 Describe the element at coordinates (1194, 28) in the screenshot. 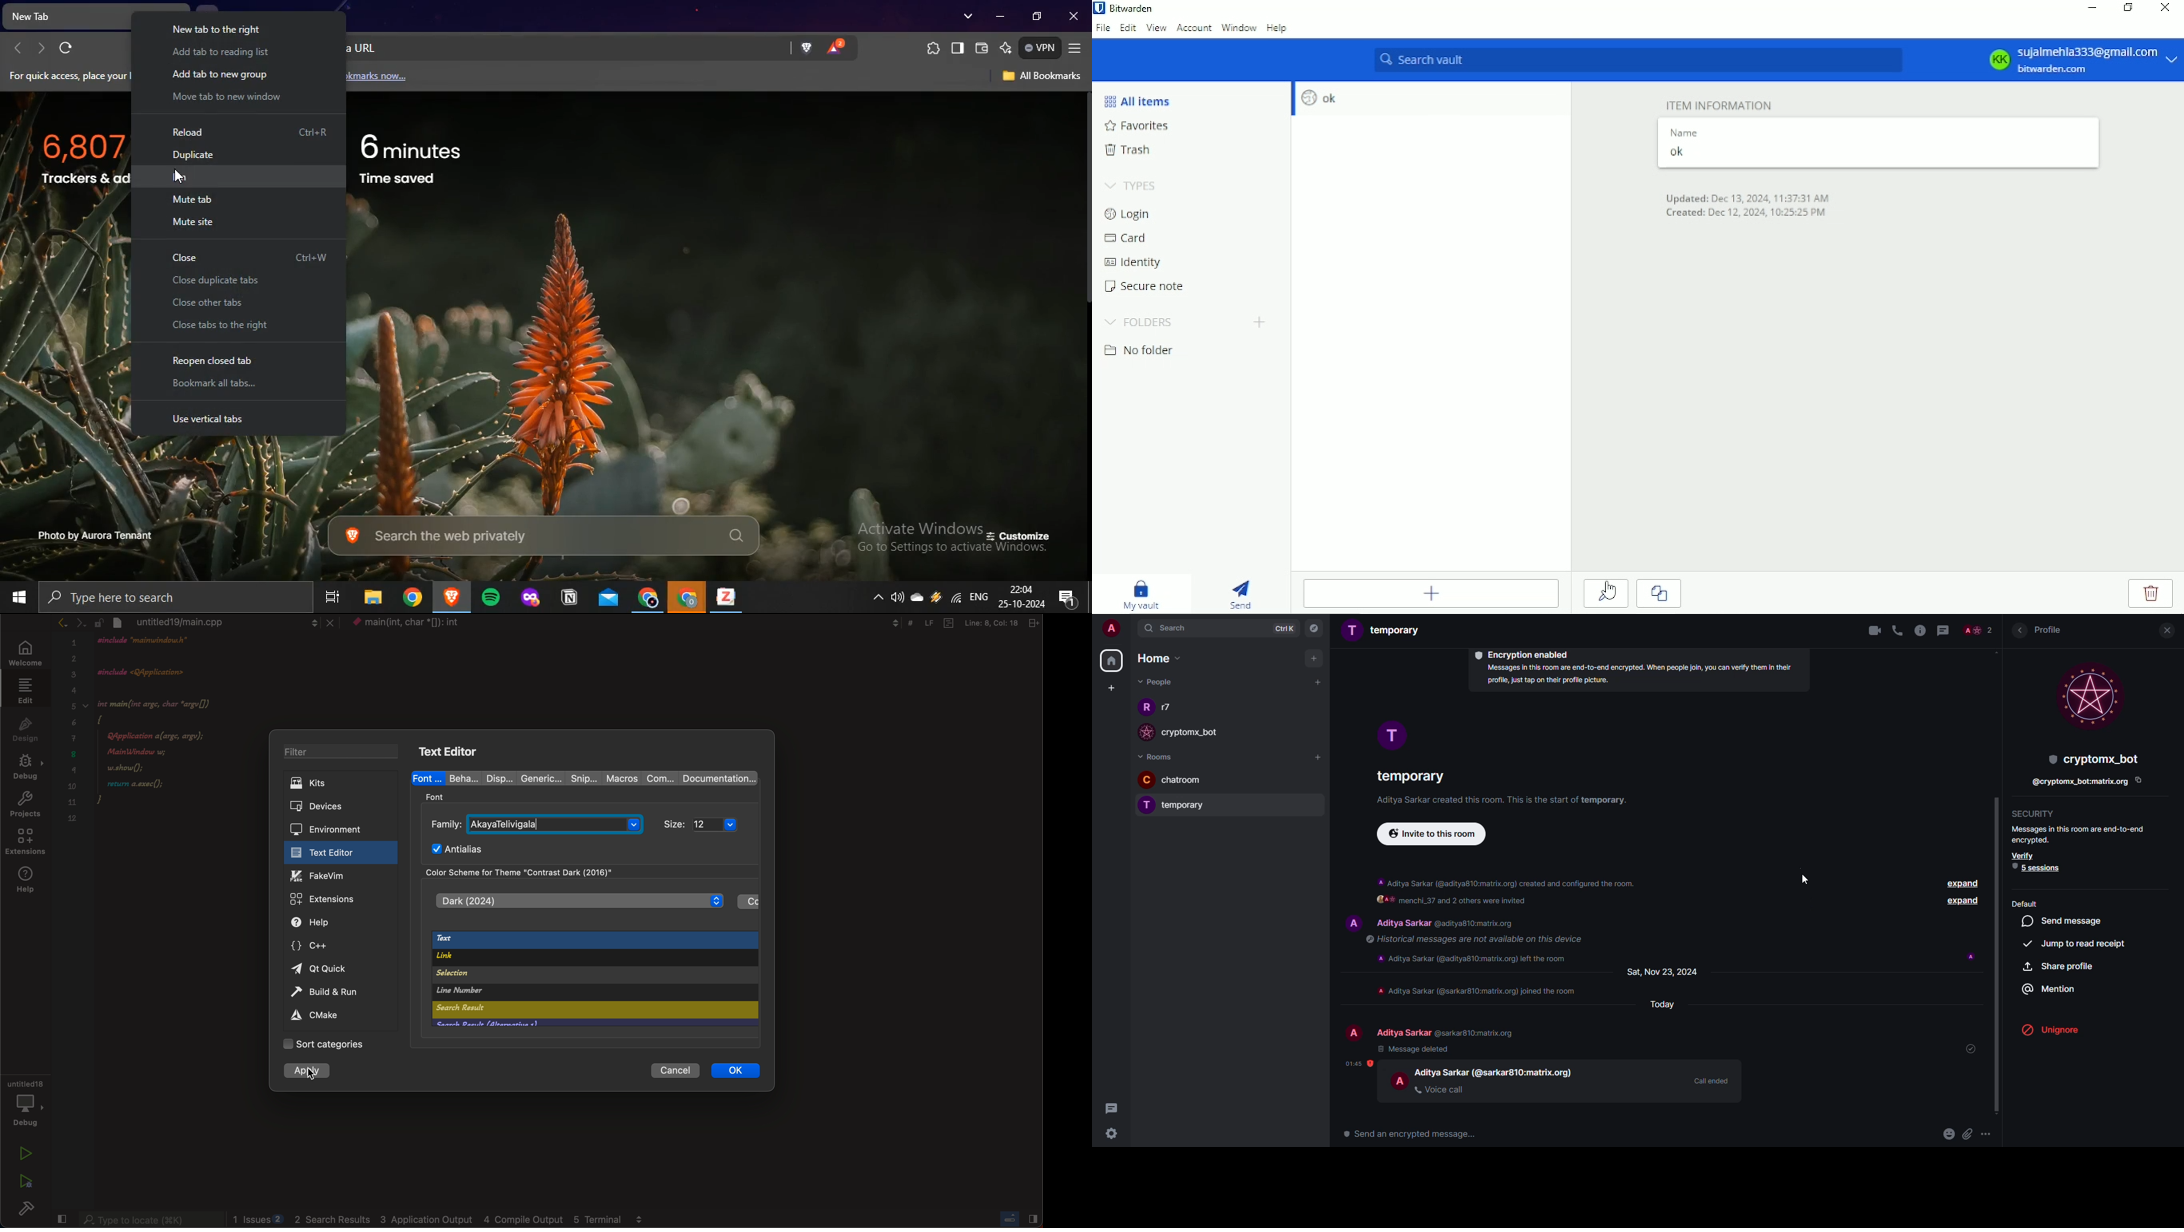

I see `Account` at that location.